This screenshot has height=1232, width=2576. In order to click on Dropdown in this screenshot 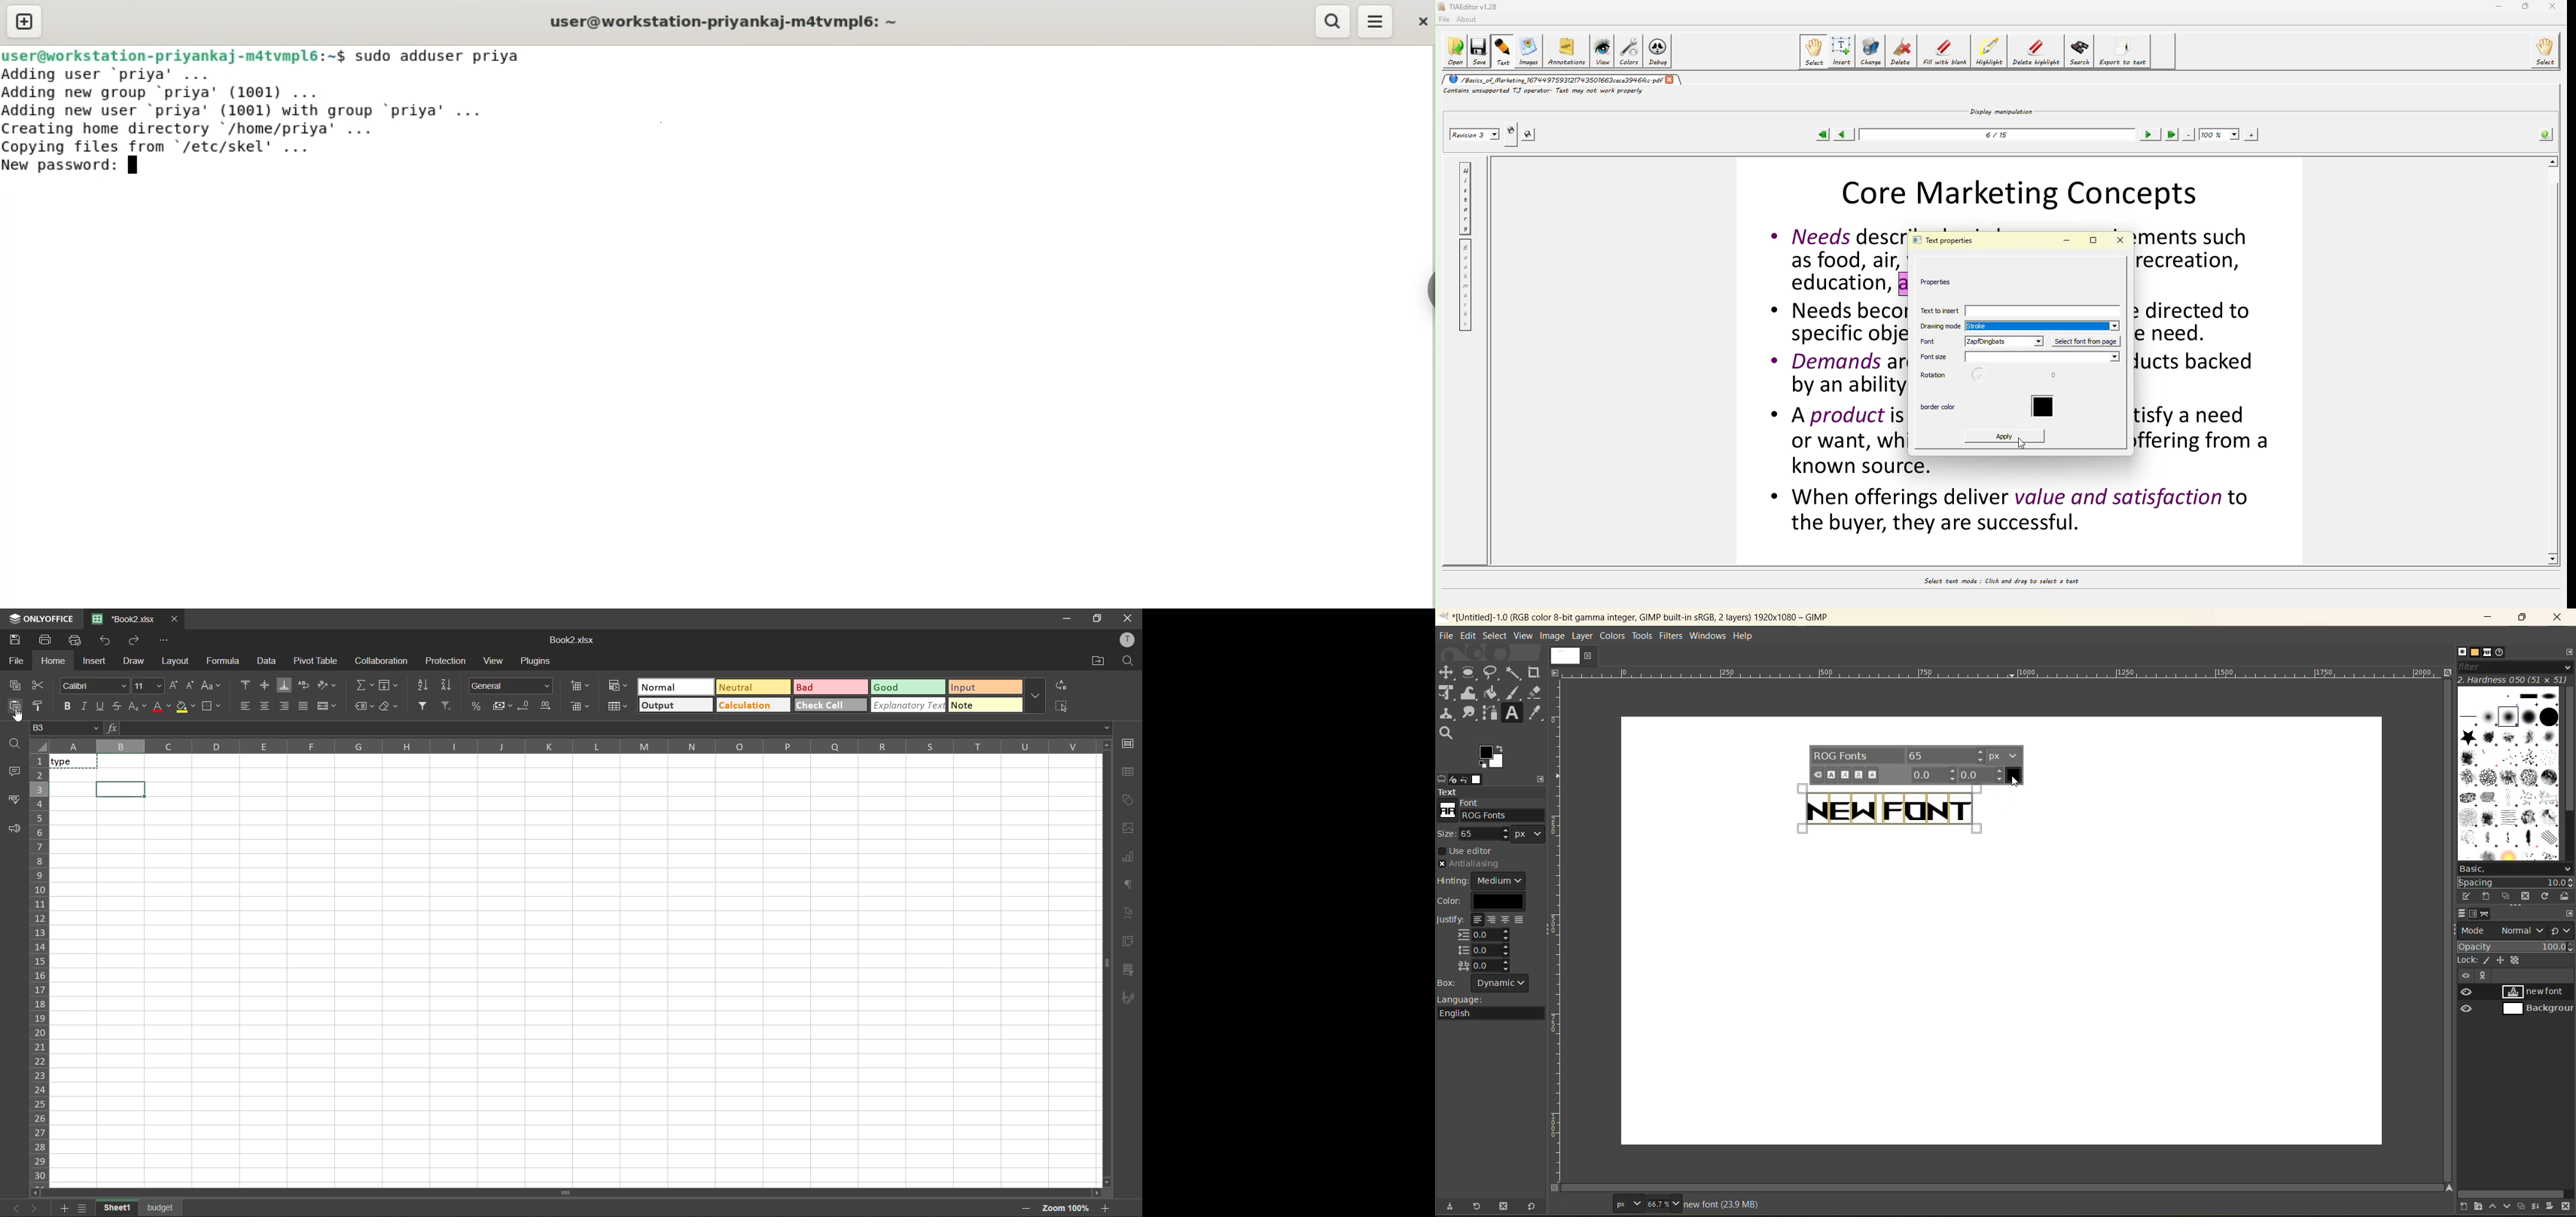, I will do `click(1110, 728)`.